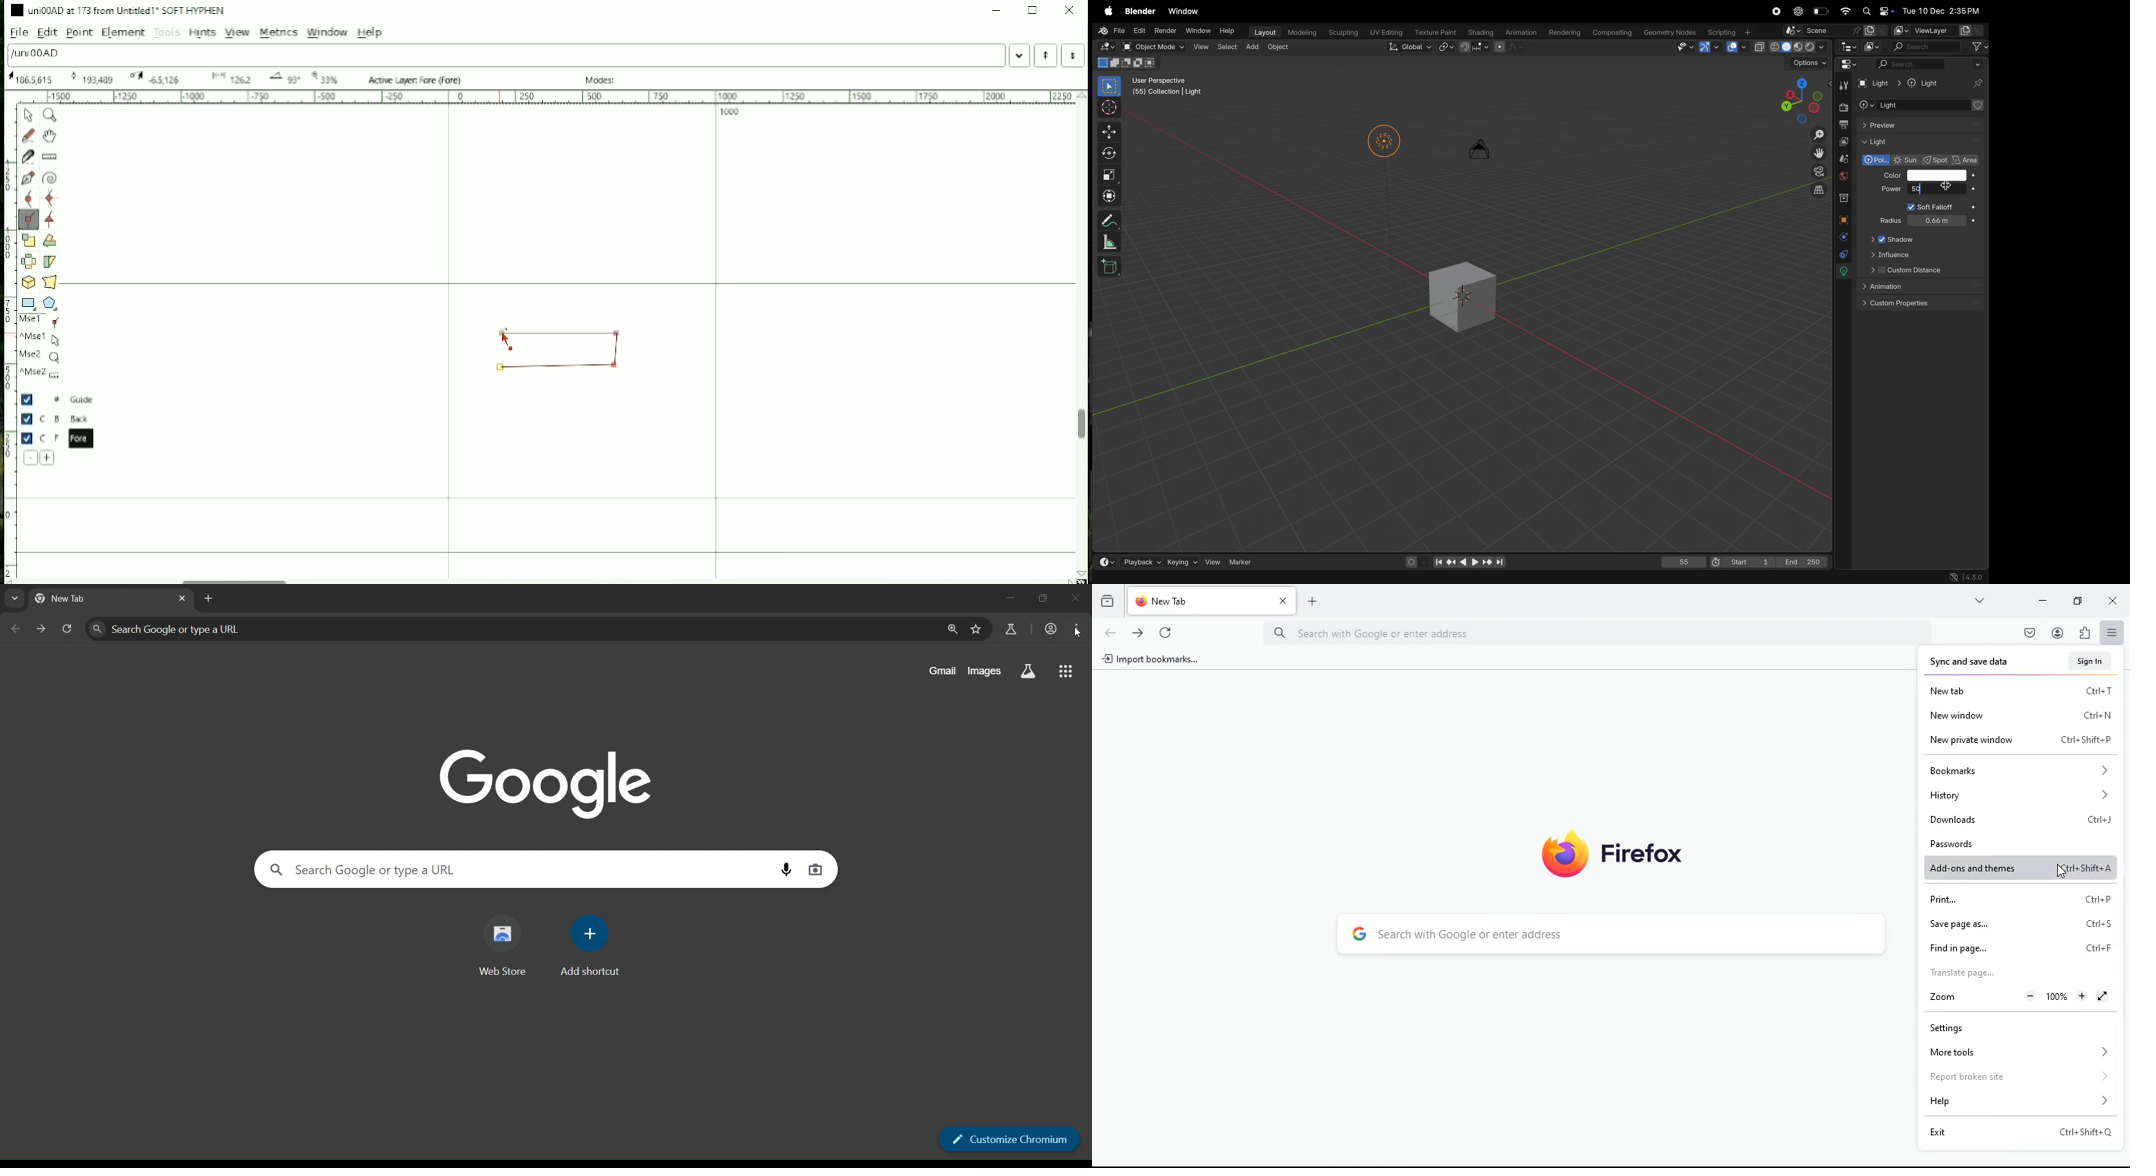  What do you see at coordinates (1922, 287) in the screenshot?
I see `animation` at bounding box center [1922, 287].